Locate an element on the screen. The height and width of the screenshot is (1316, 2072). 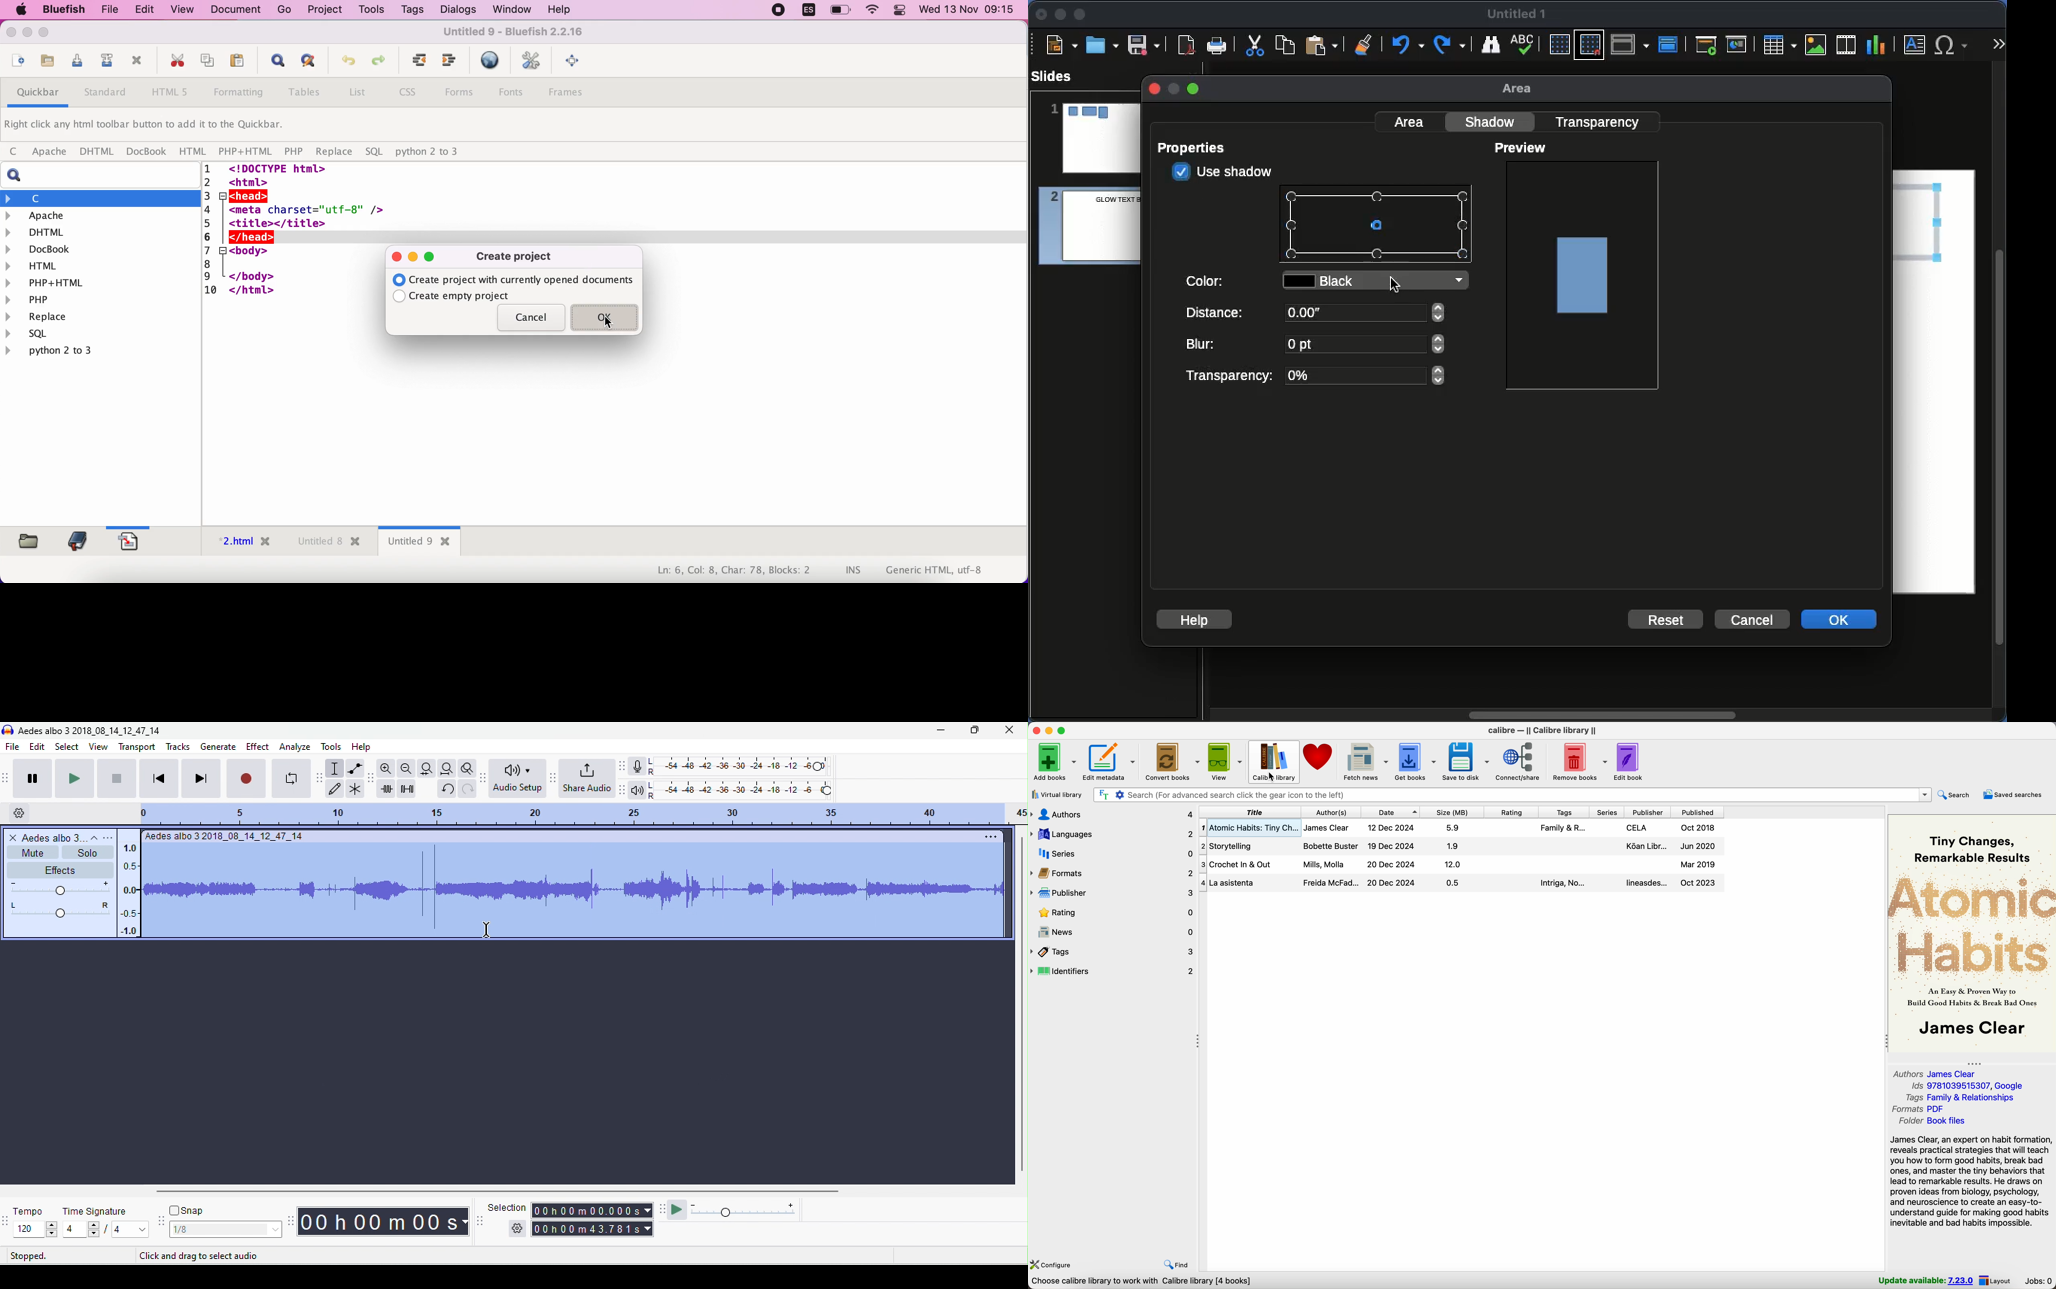
title is located at coordinates (1249, 812).